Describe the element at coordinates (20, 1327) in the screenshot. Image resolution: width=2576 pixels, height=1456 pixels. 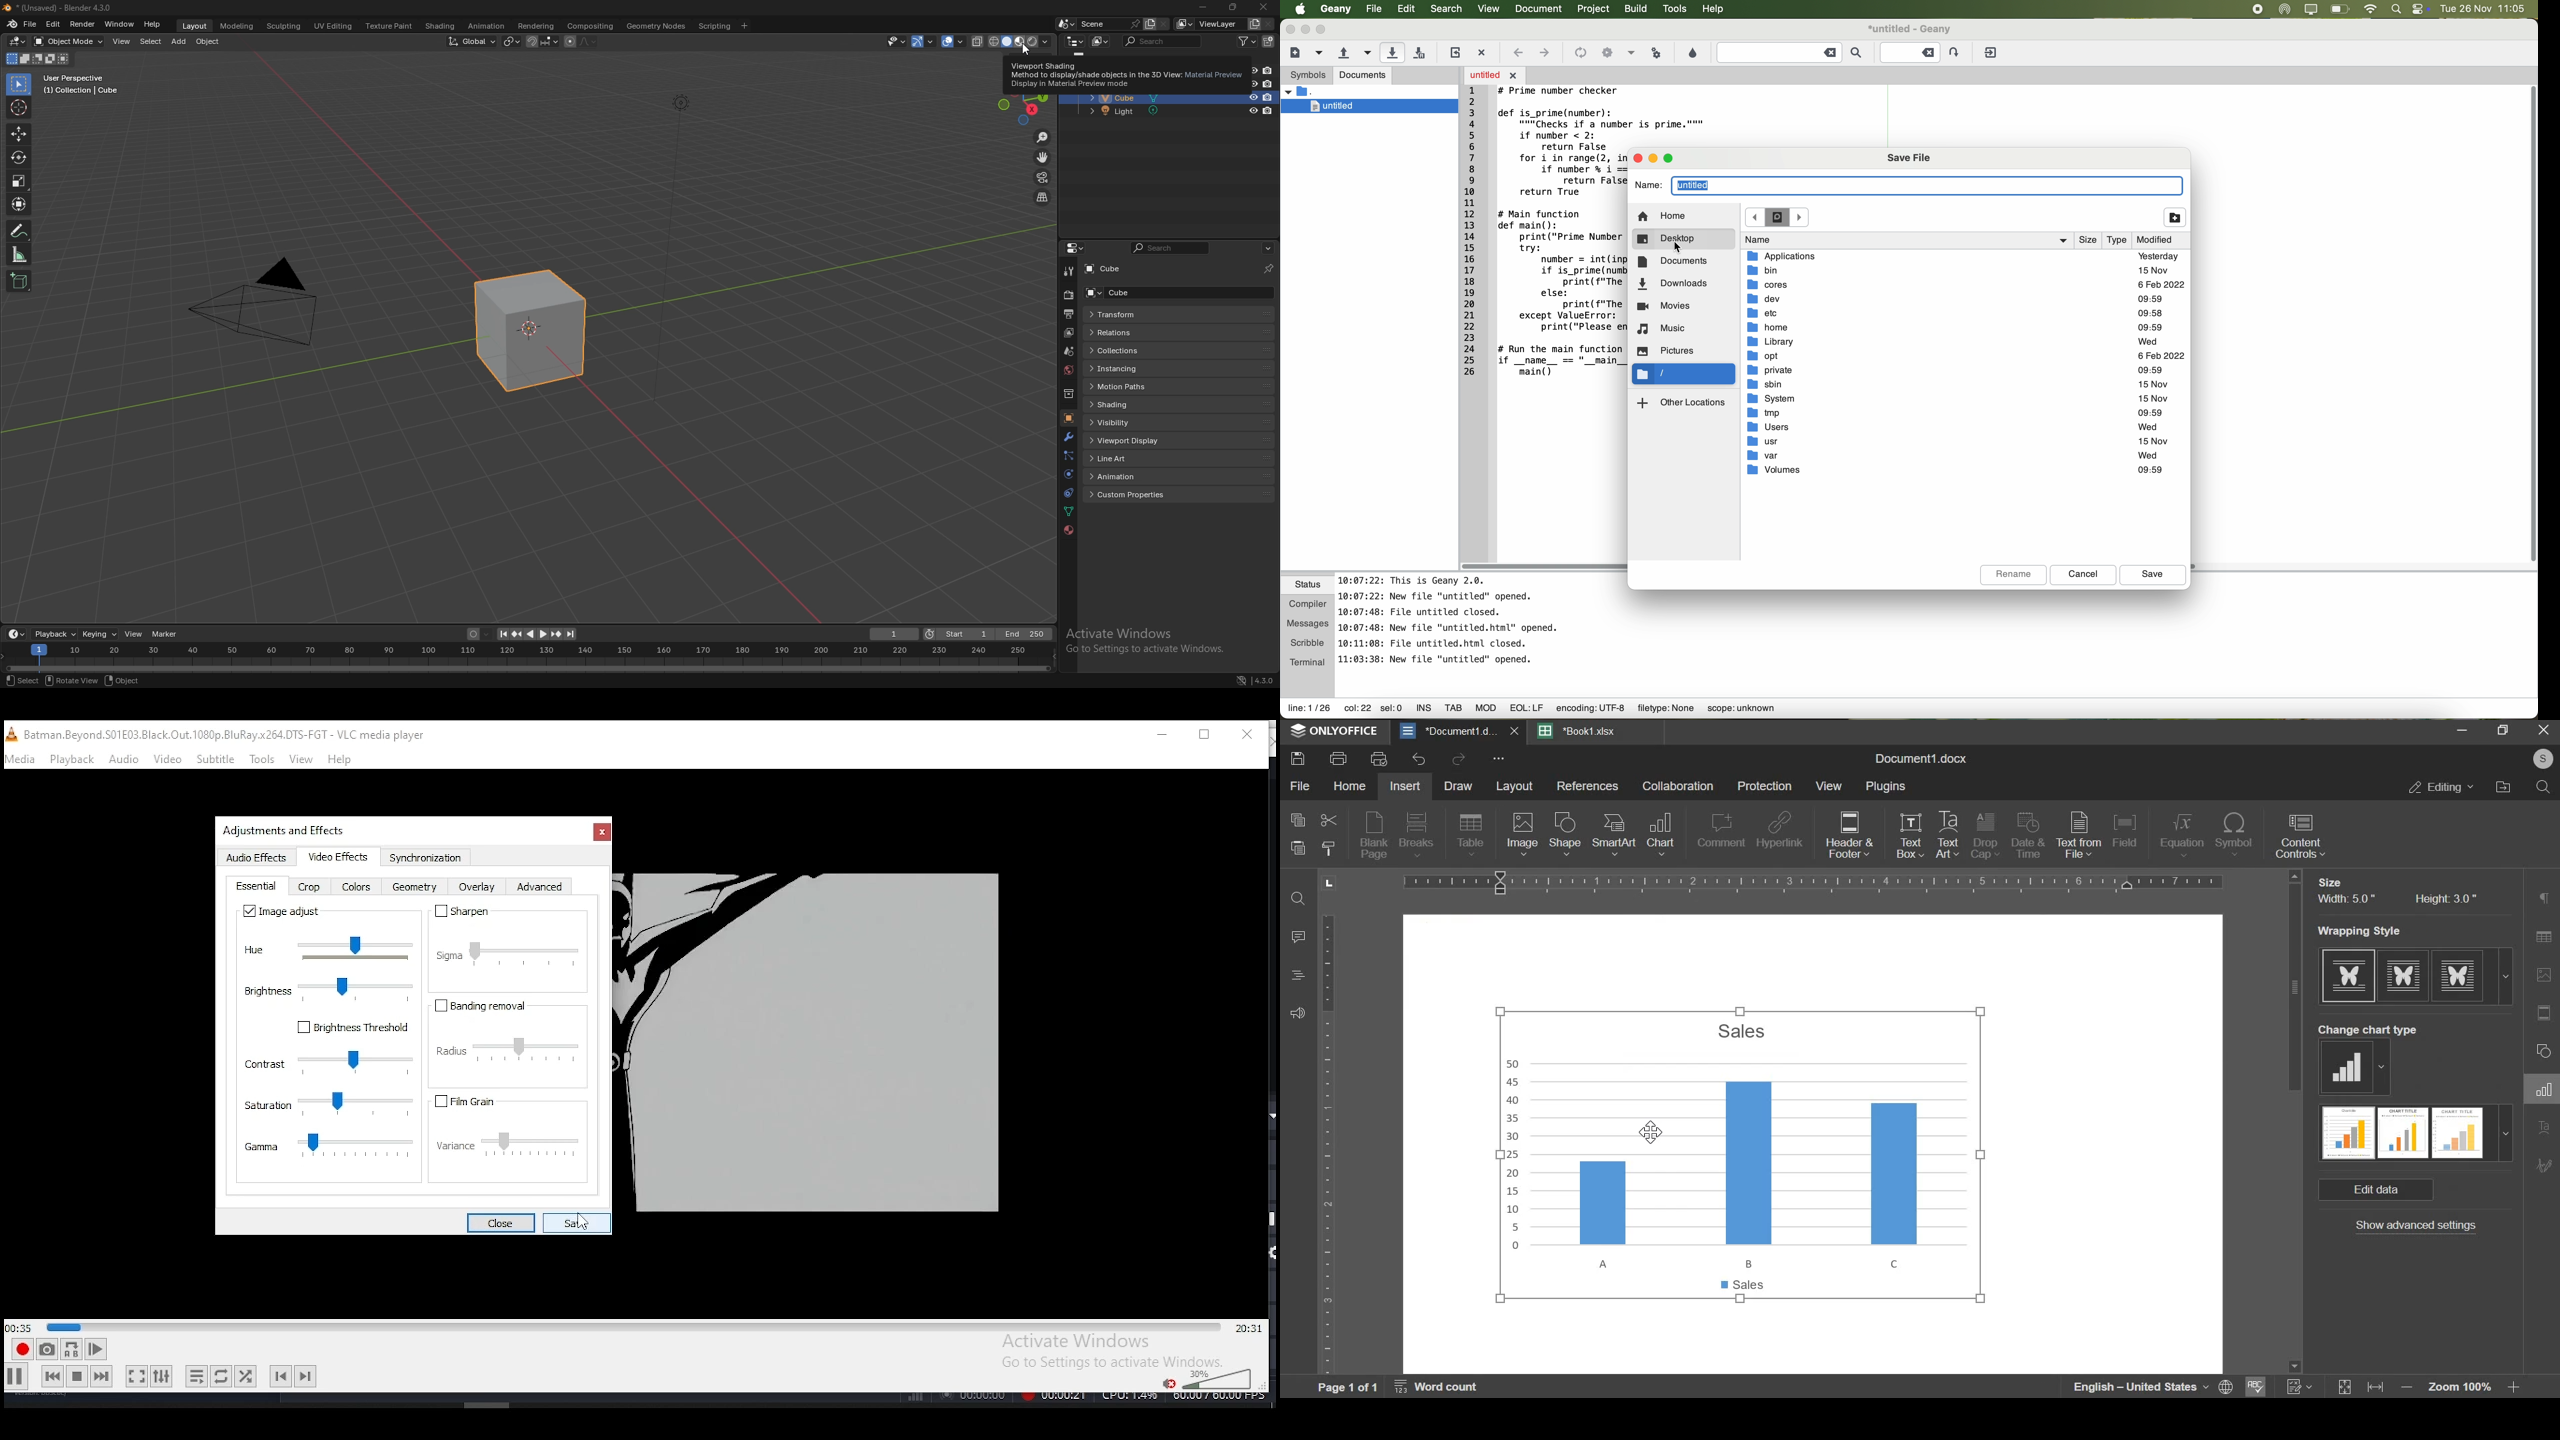
I see `elapsed time` at that location.